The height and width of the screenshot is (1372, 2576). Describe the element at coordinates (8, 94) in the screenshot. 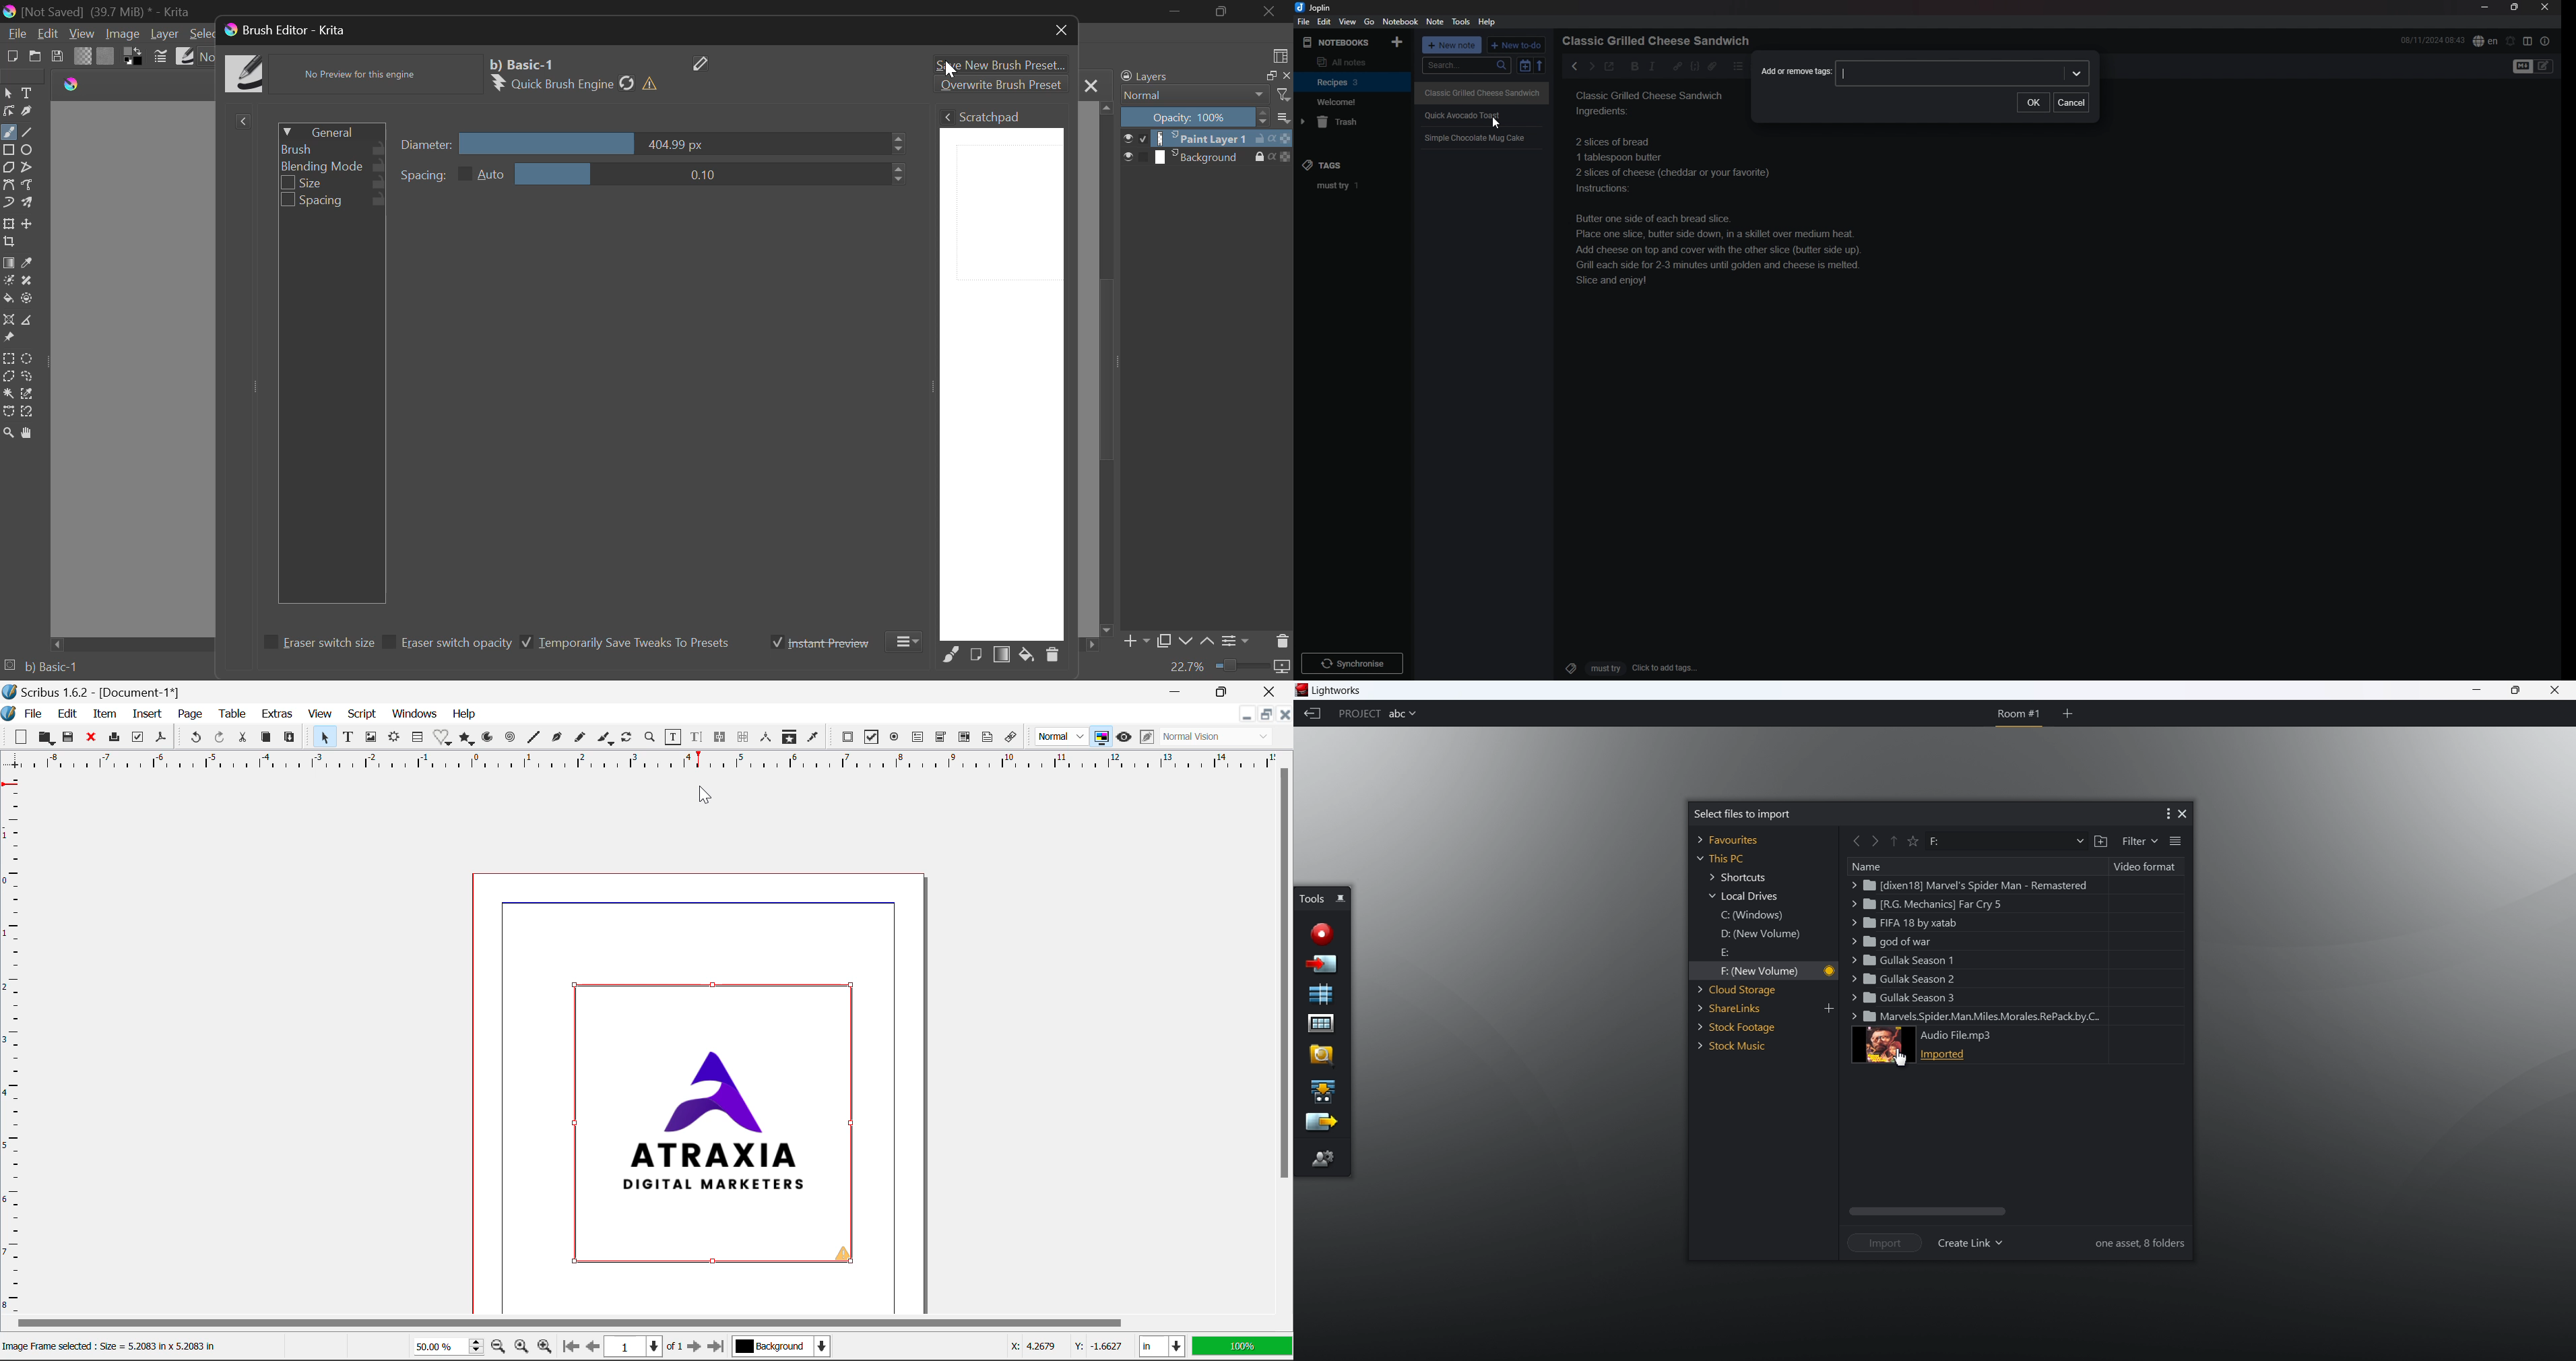

I see `Select` at that location.